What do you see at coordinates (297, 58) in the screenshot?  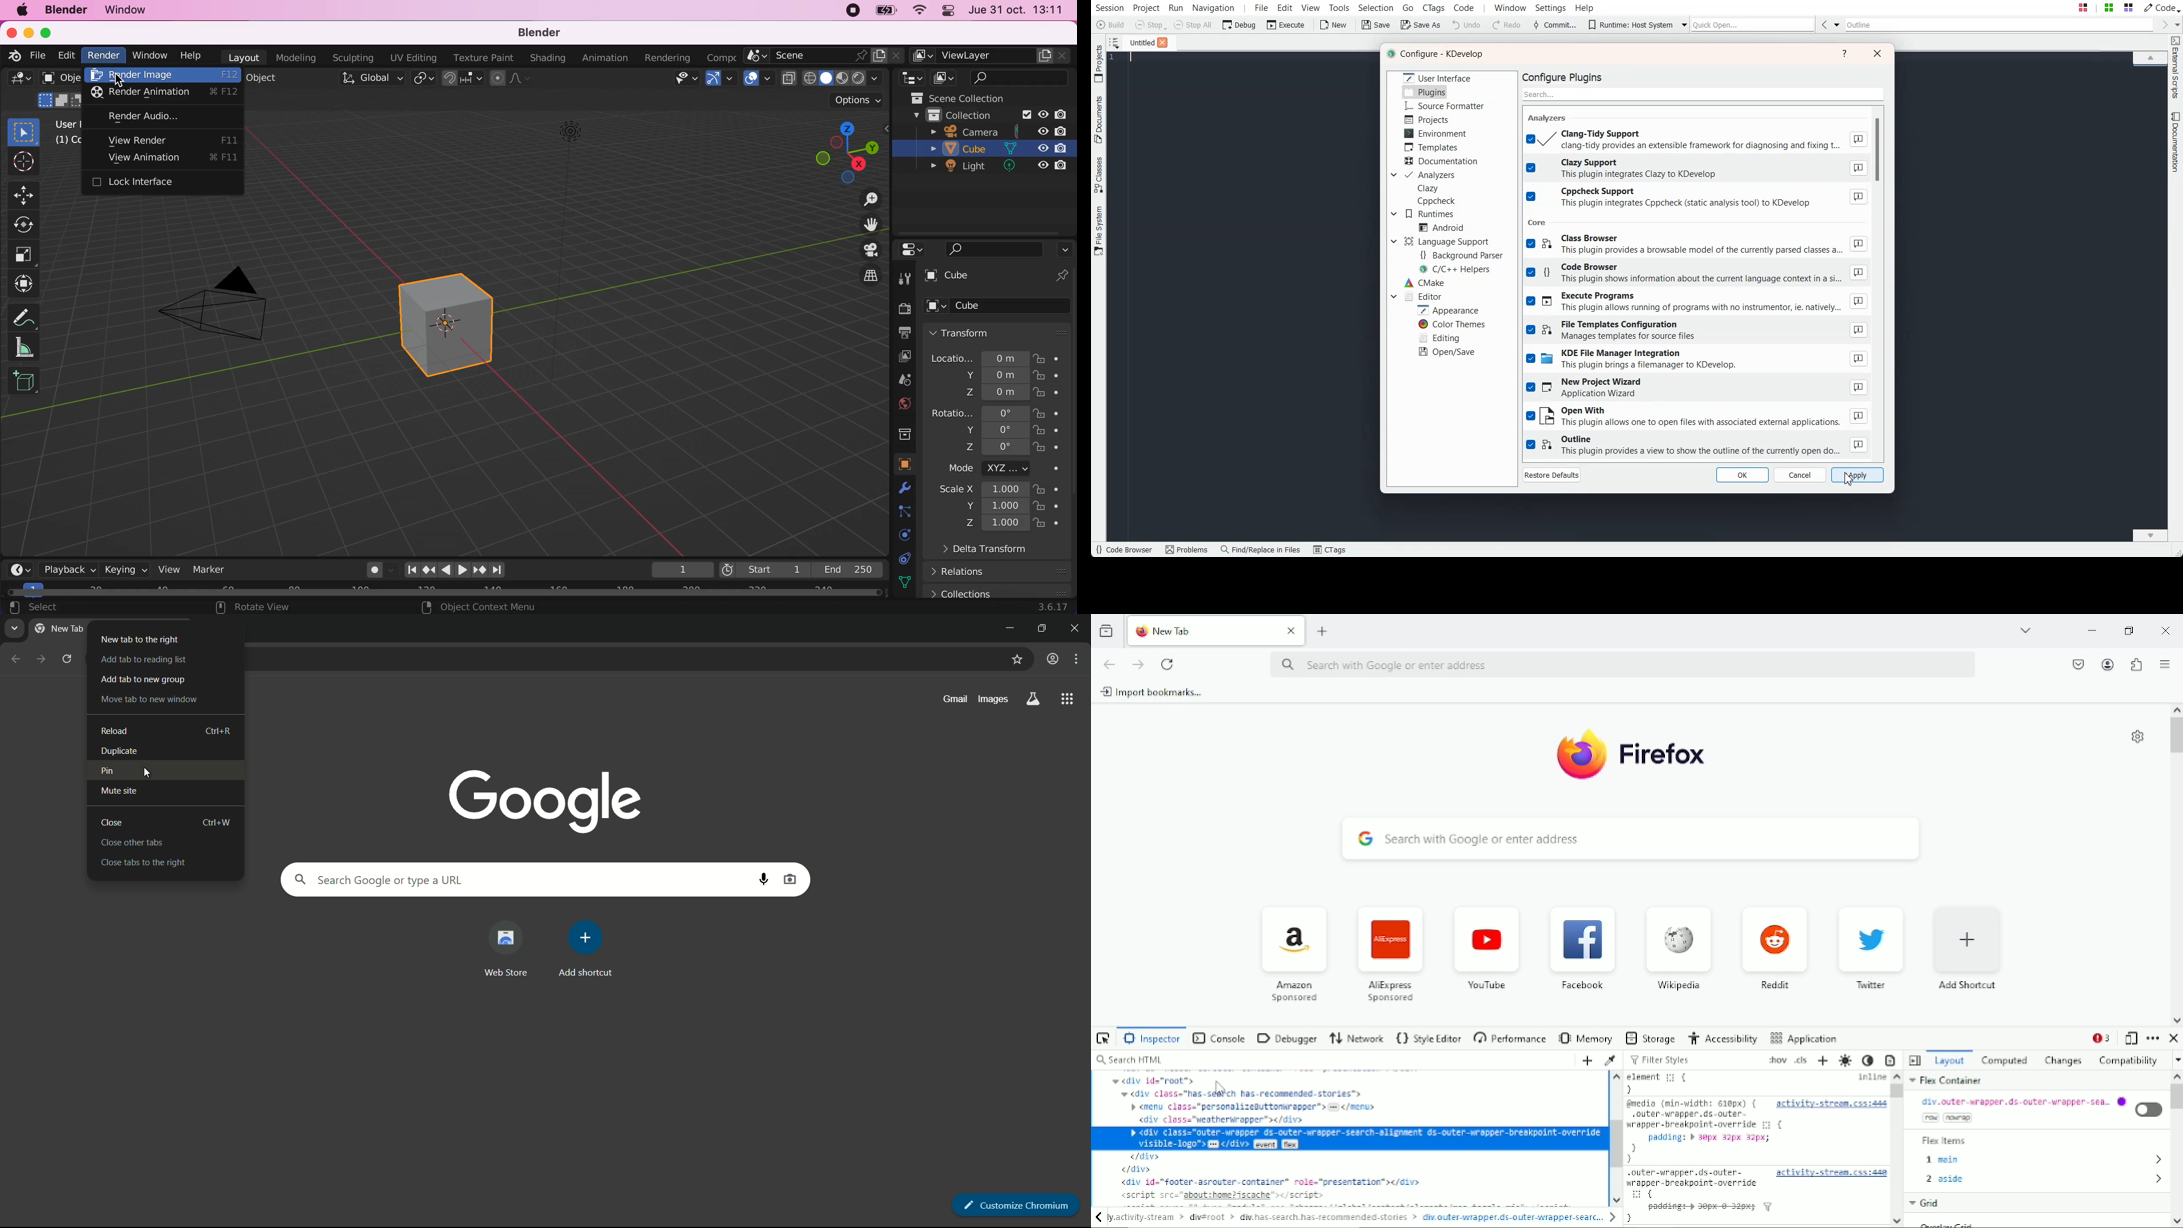 I see `modeling` at bounding box center [297, 58].